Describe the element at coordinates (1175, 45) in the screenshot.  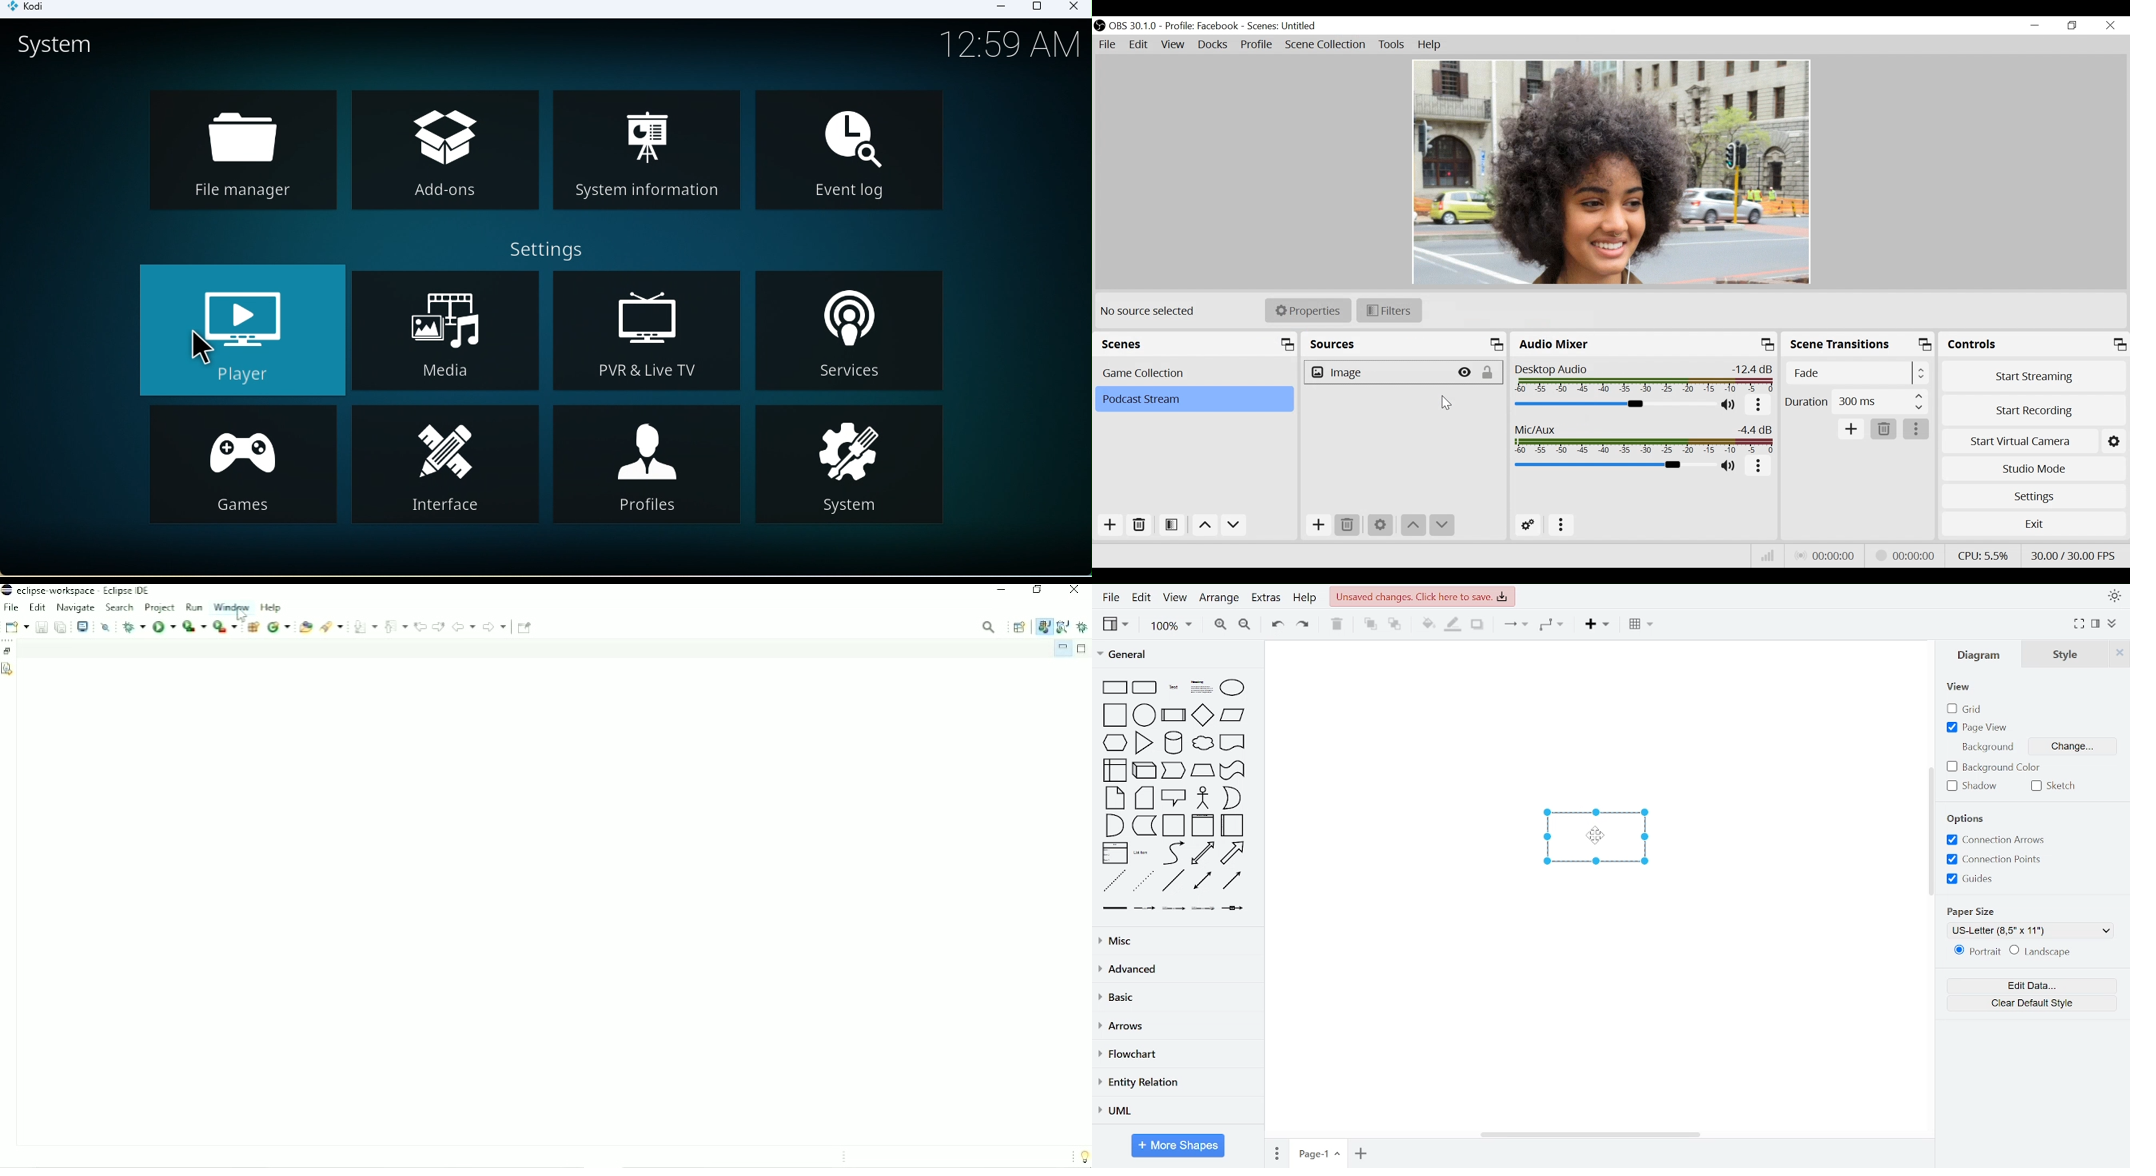
I see `View` at that location.